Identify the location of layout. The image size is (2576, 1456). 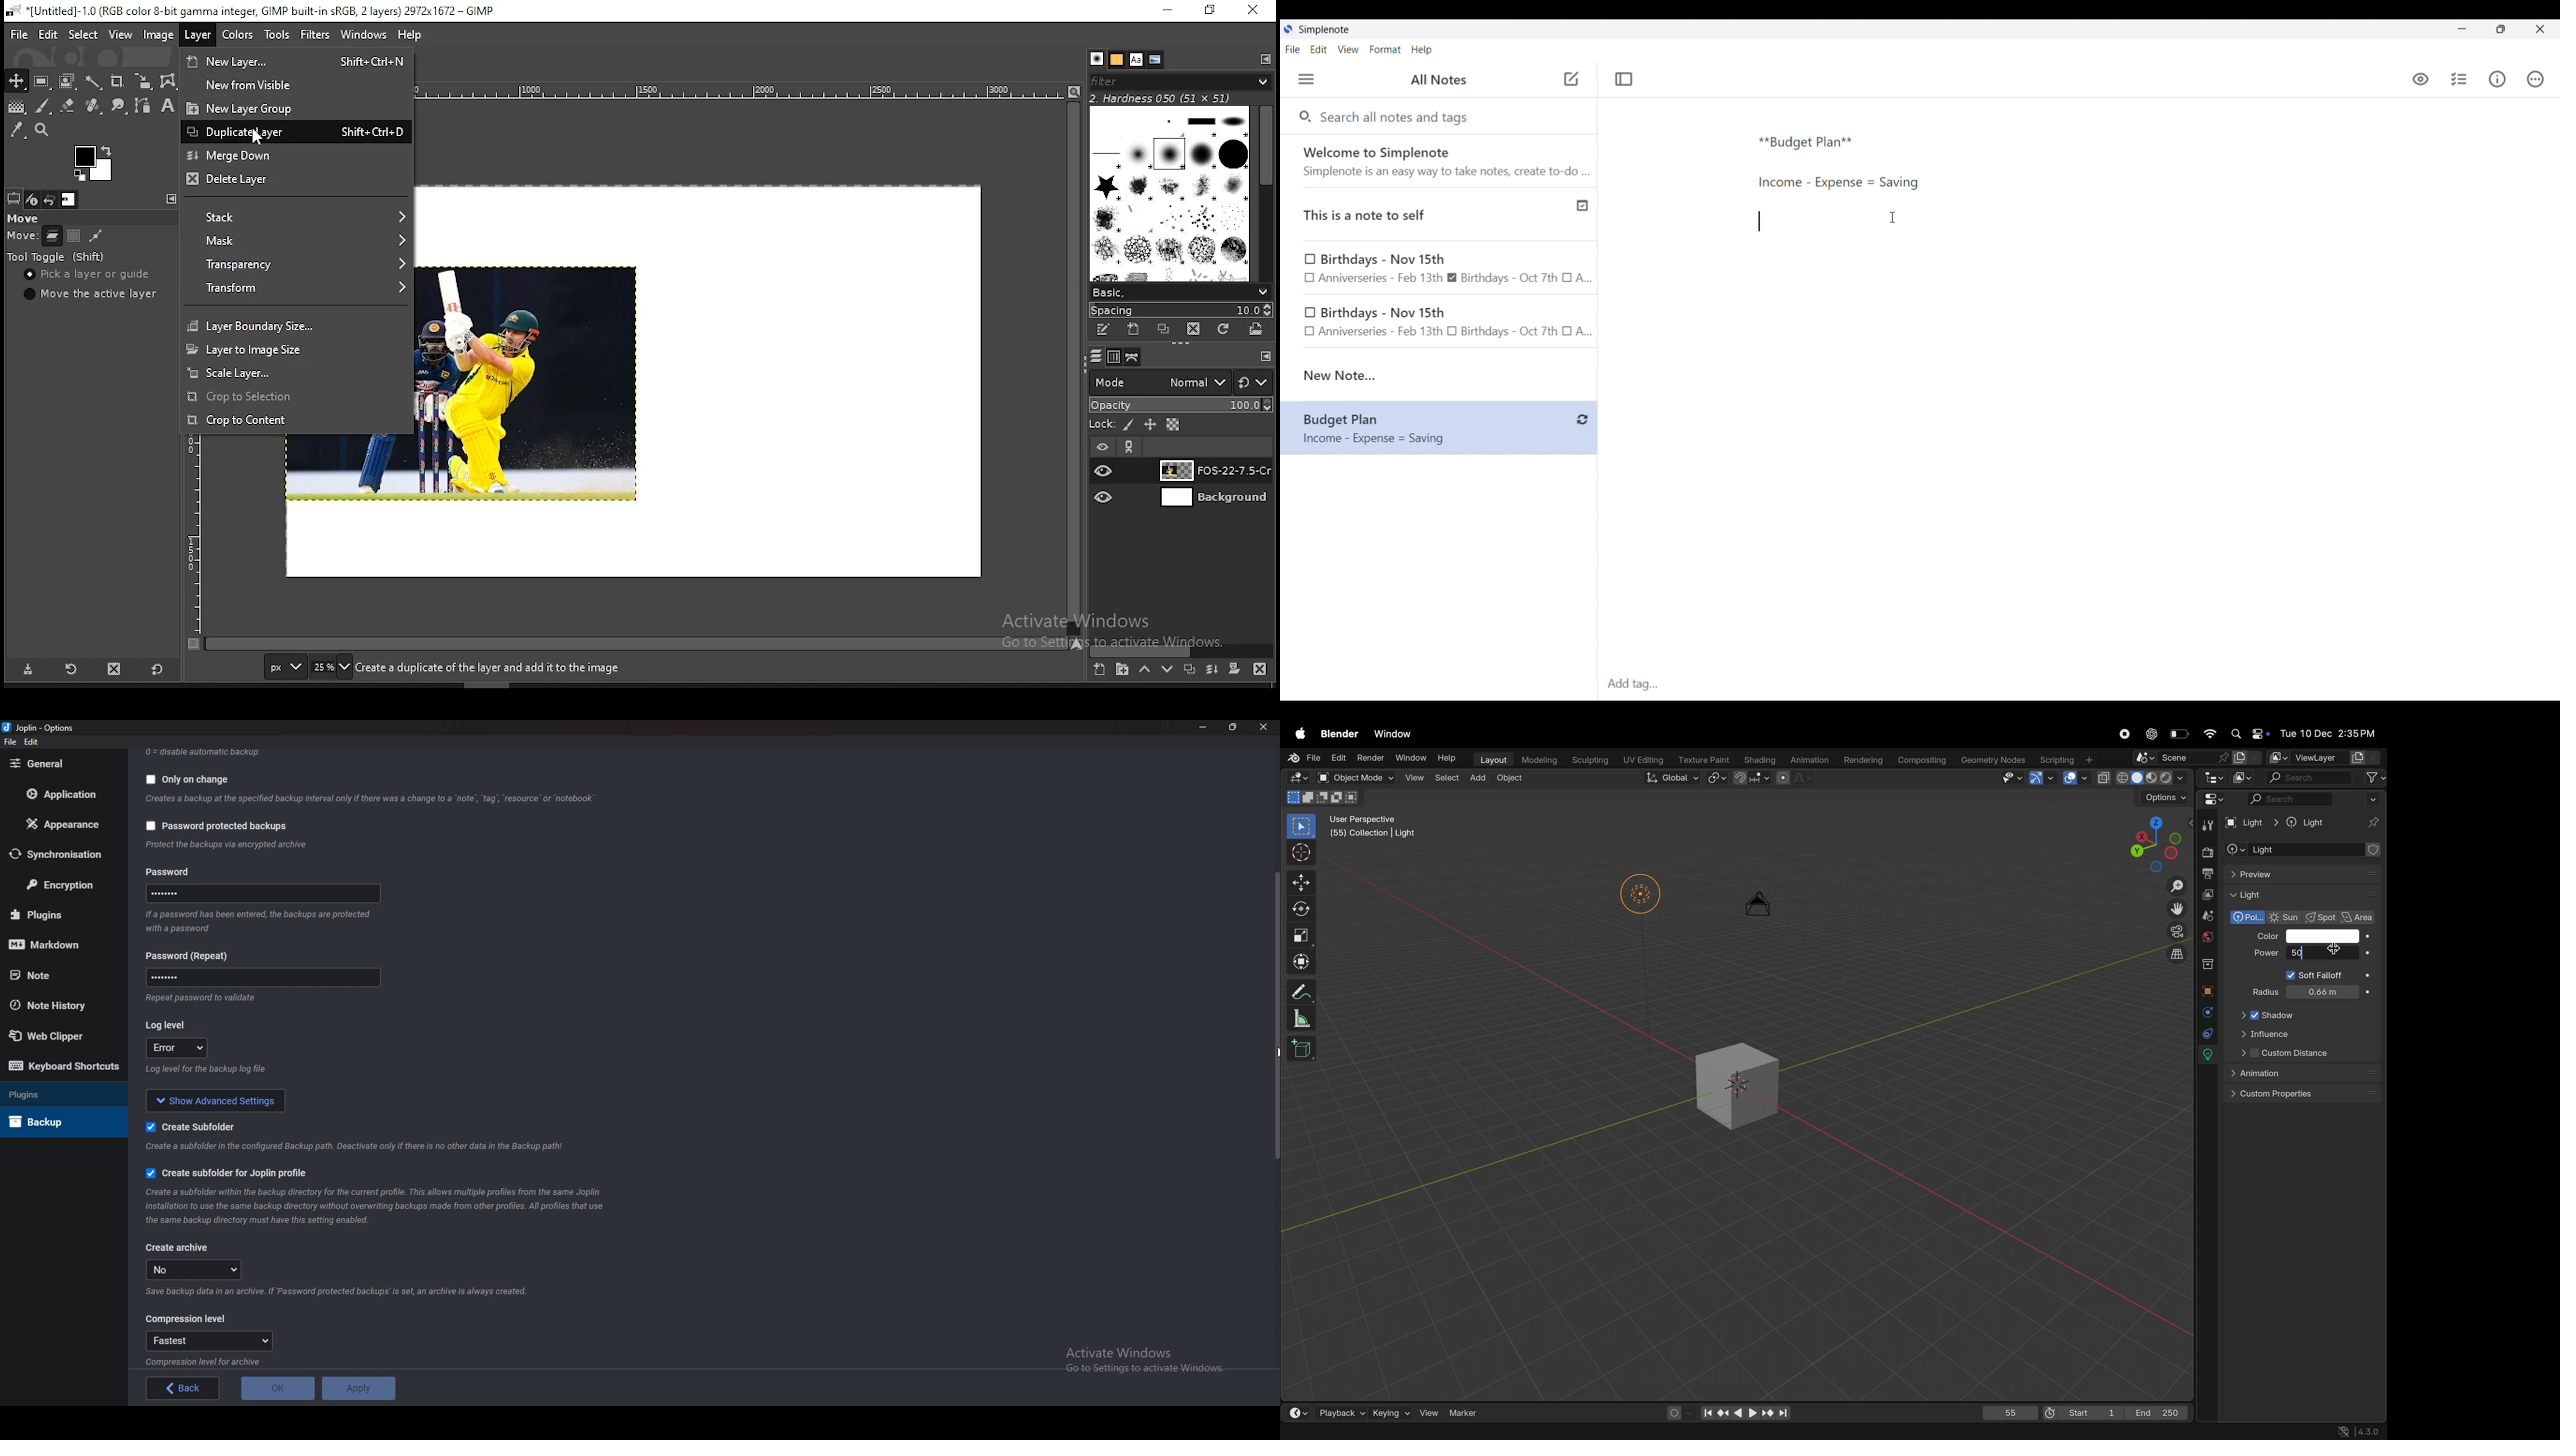
(1491, 758).